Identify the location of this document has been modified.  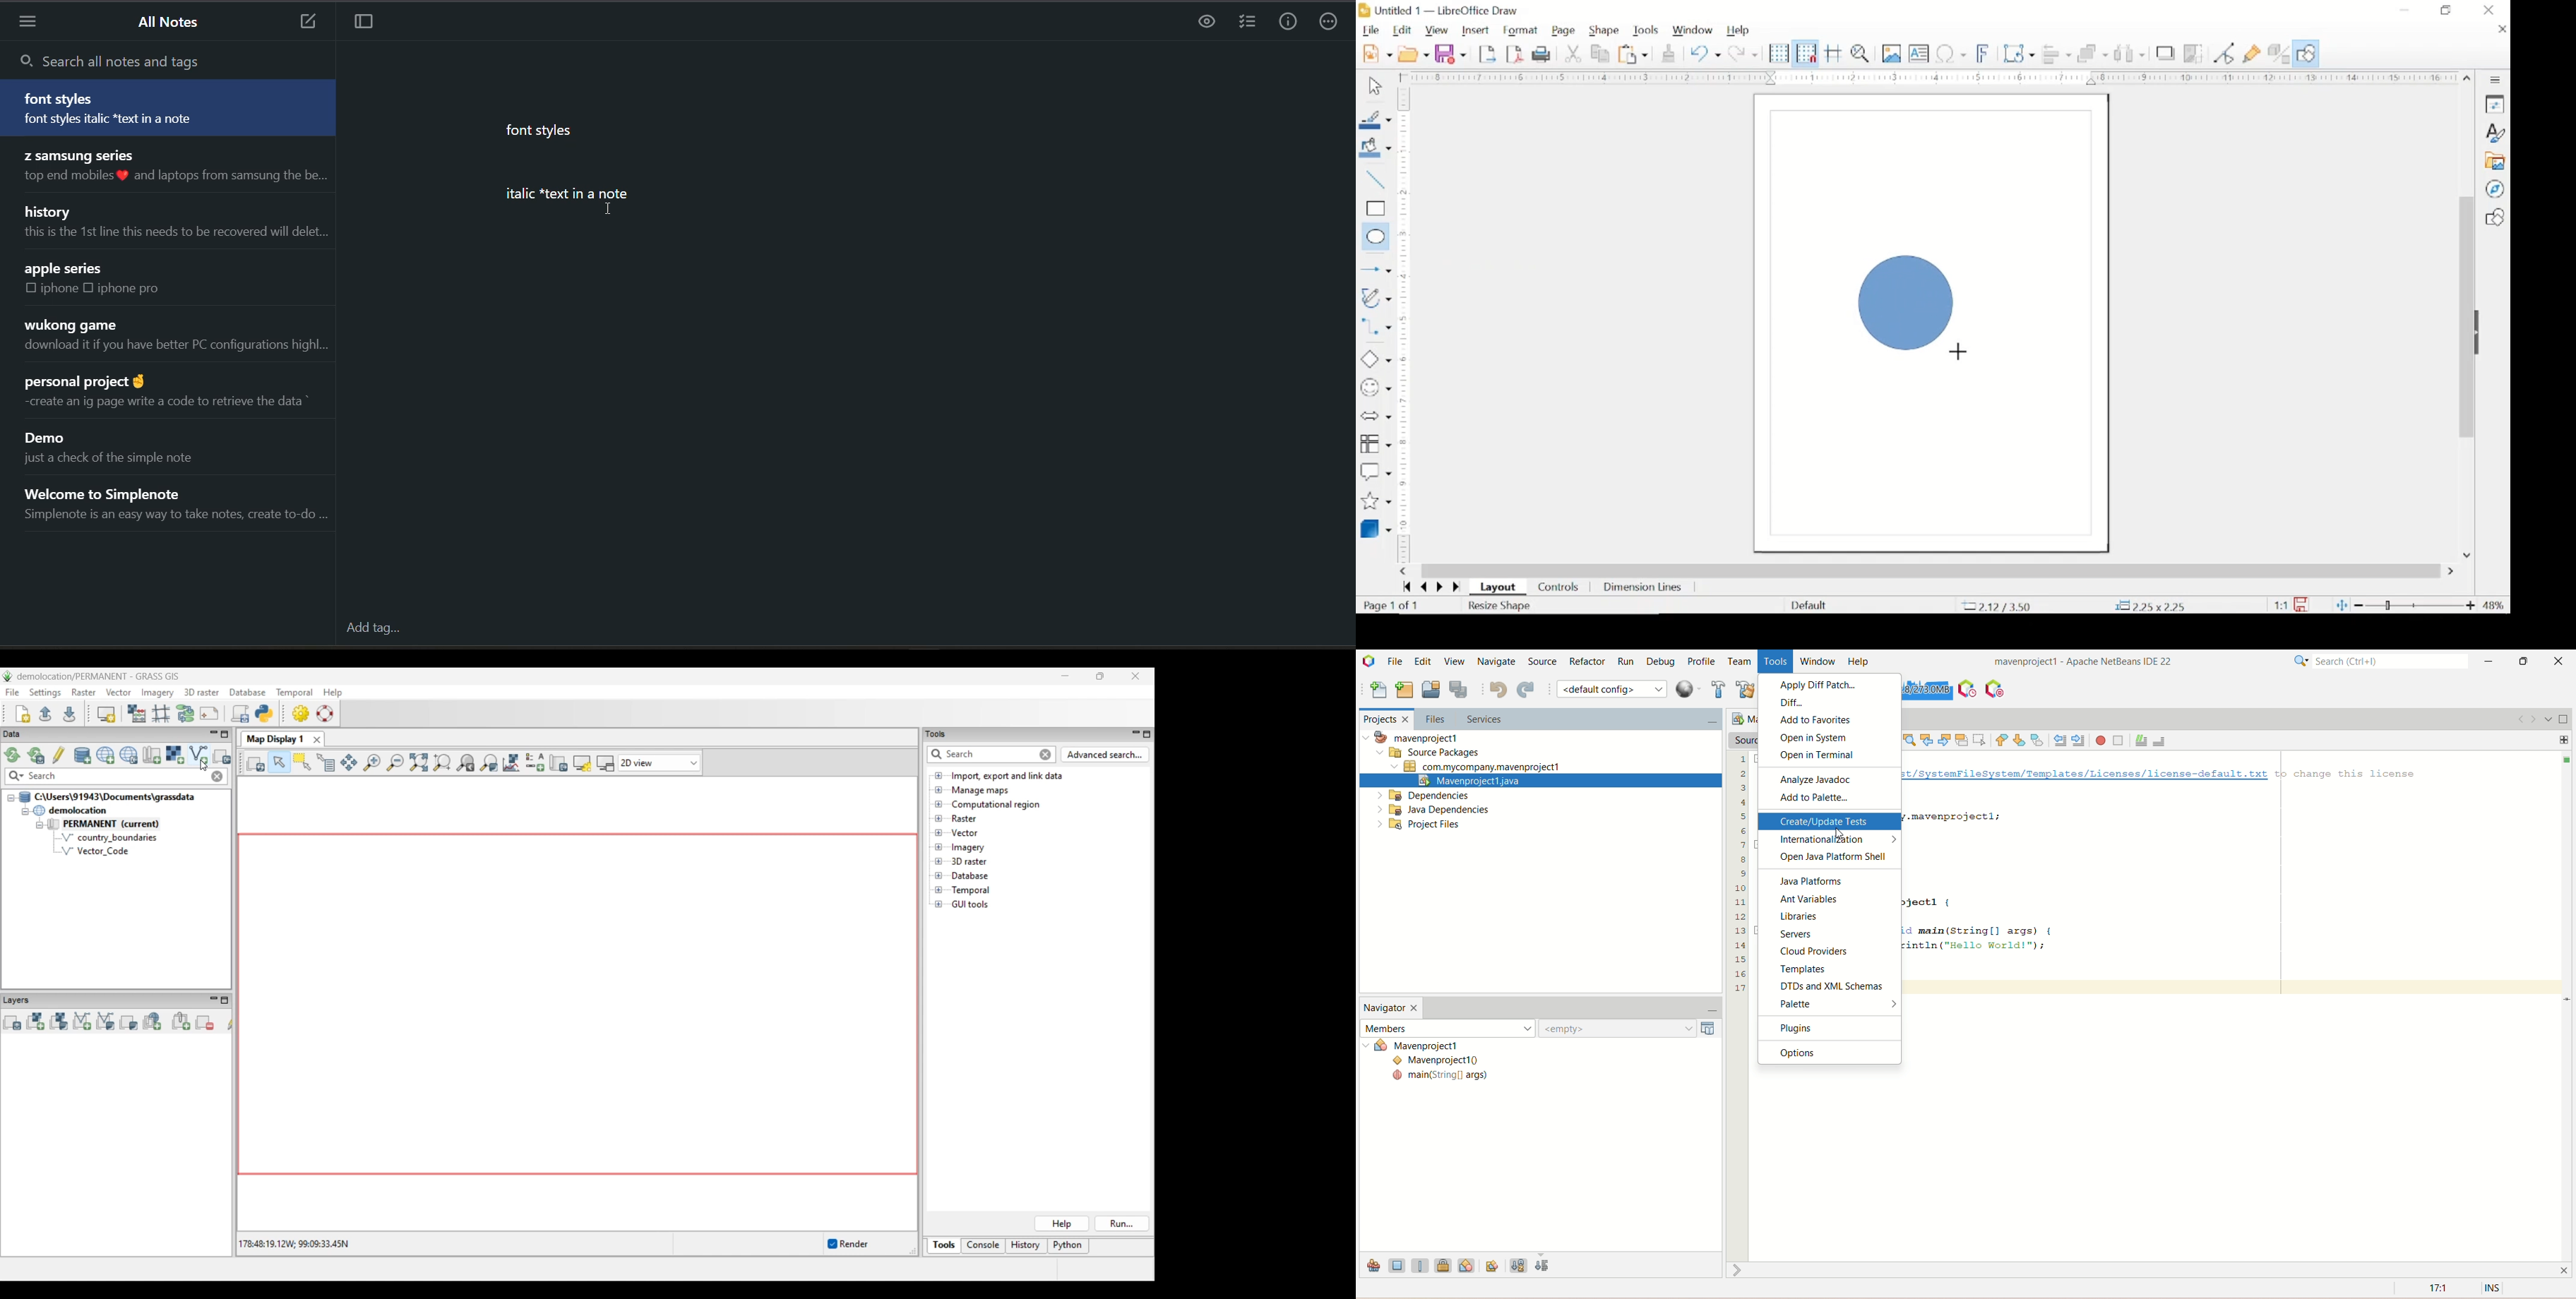
(2294, 604).